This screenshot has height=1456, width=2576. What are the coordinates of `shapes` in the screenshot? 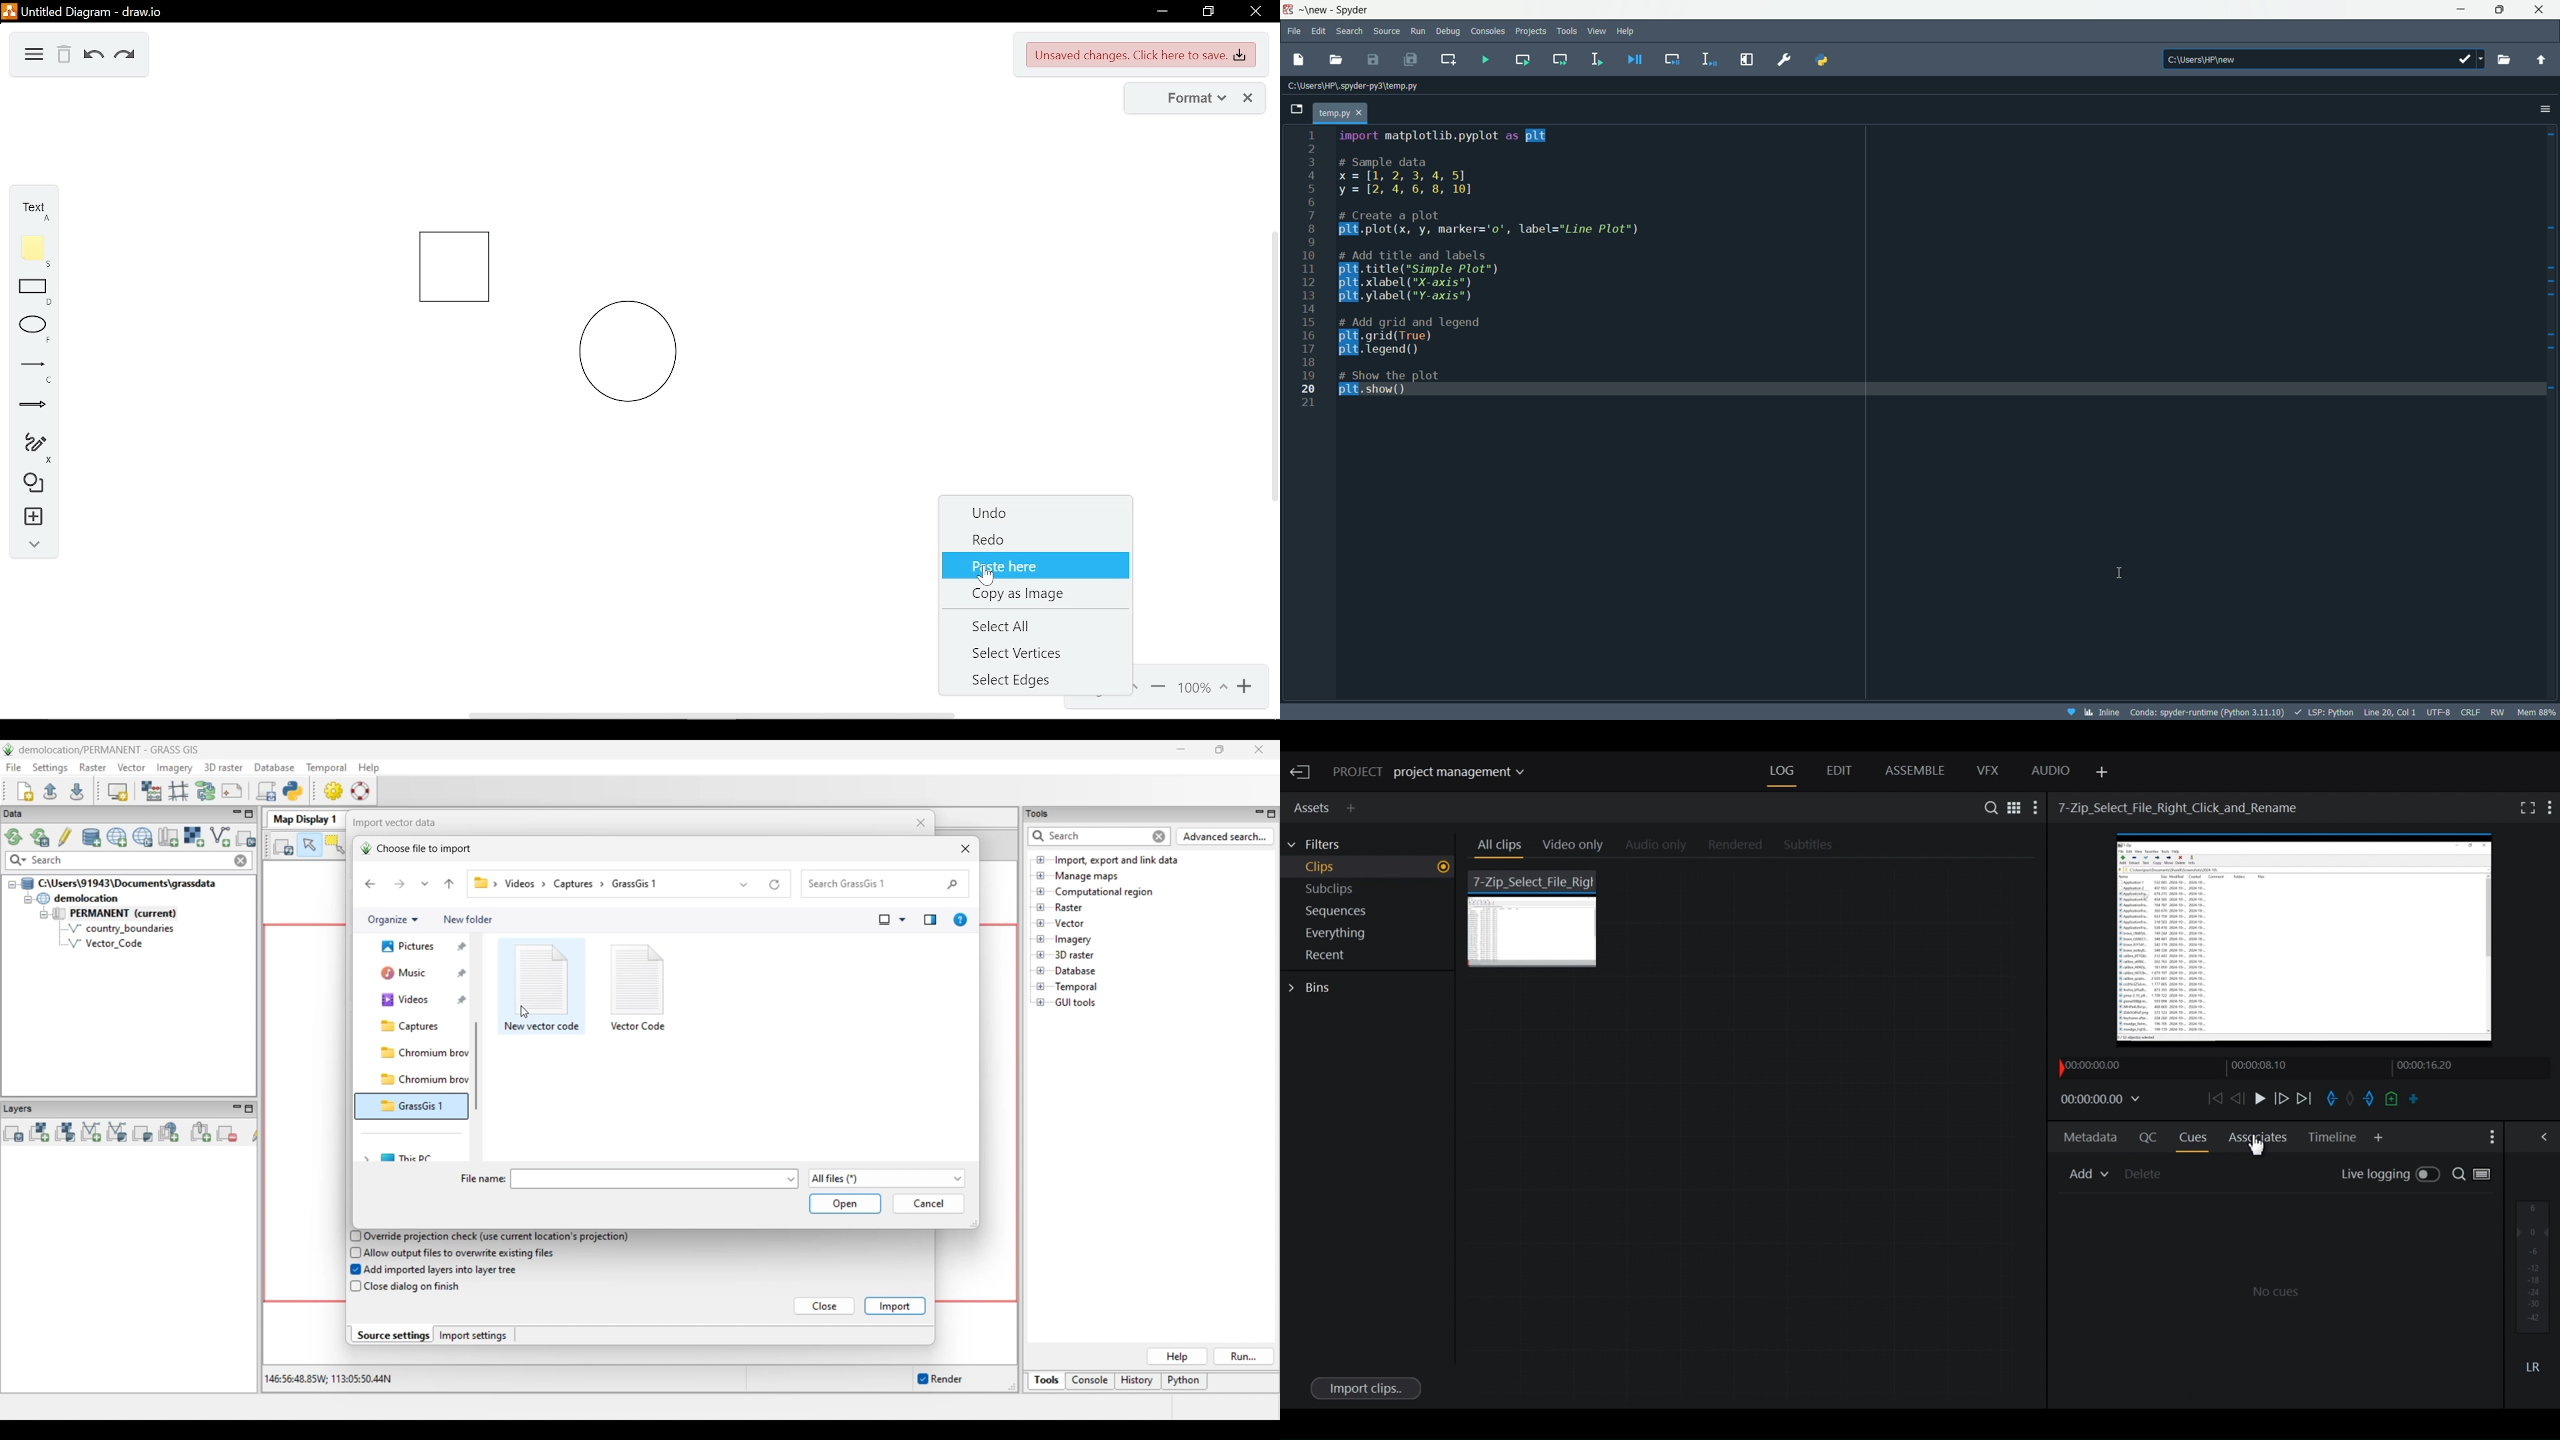 It's located at (30, 484).